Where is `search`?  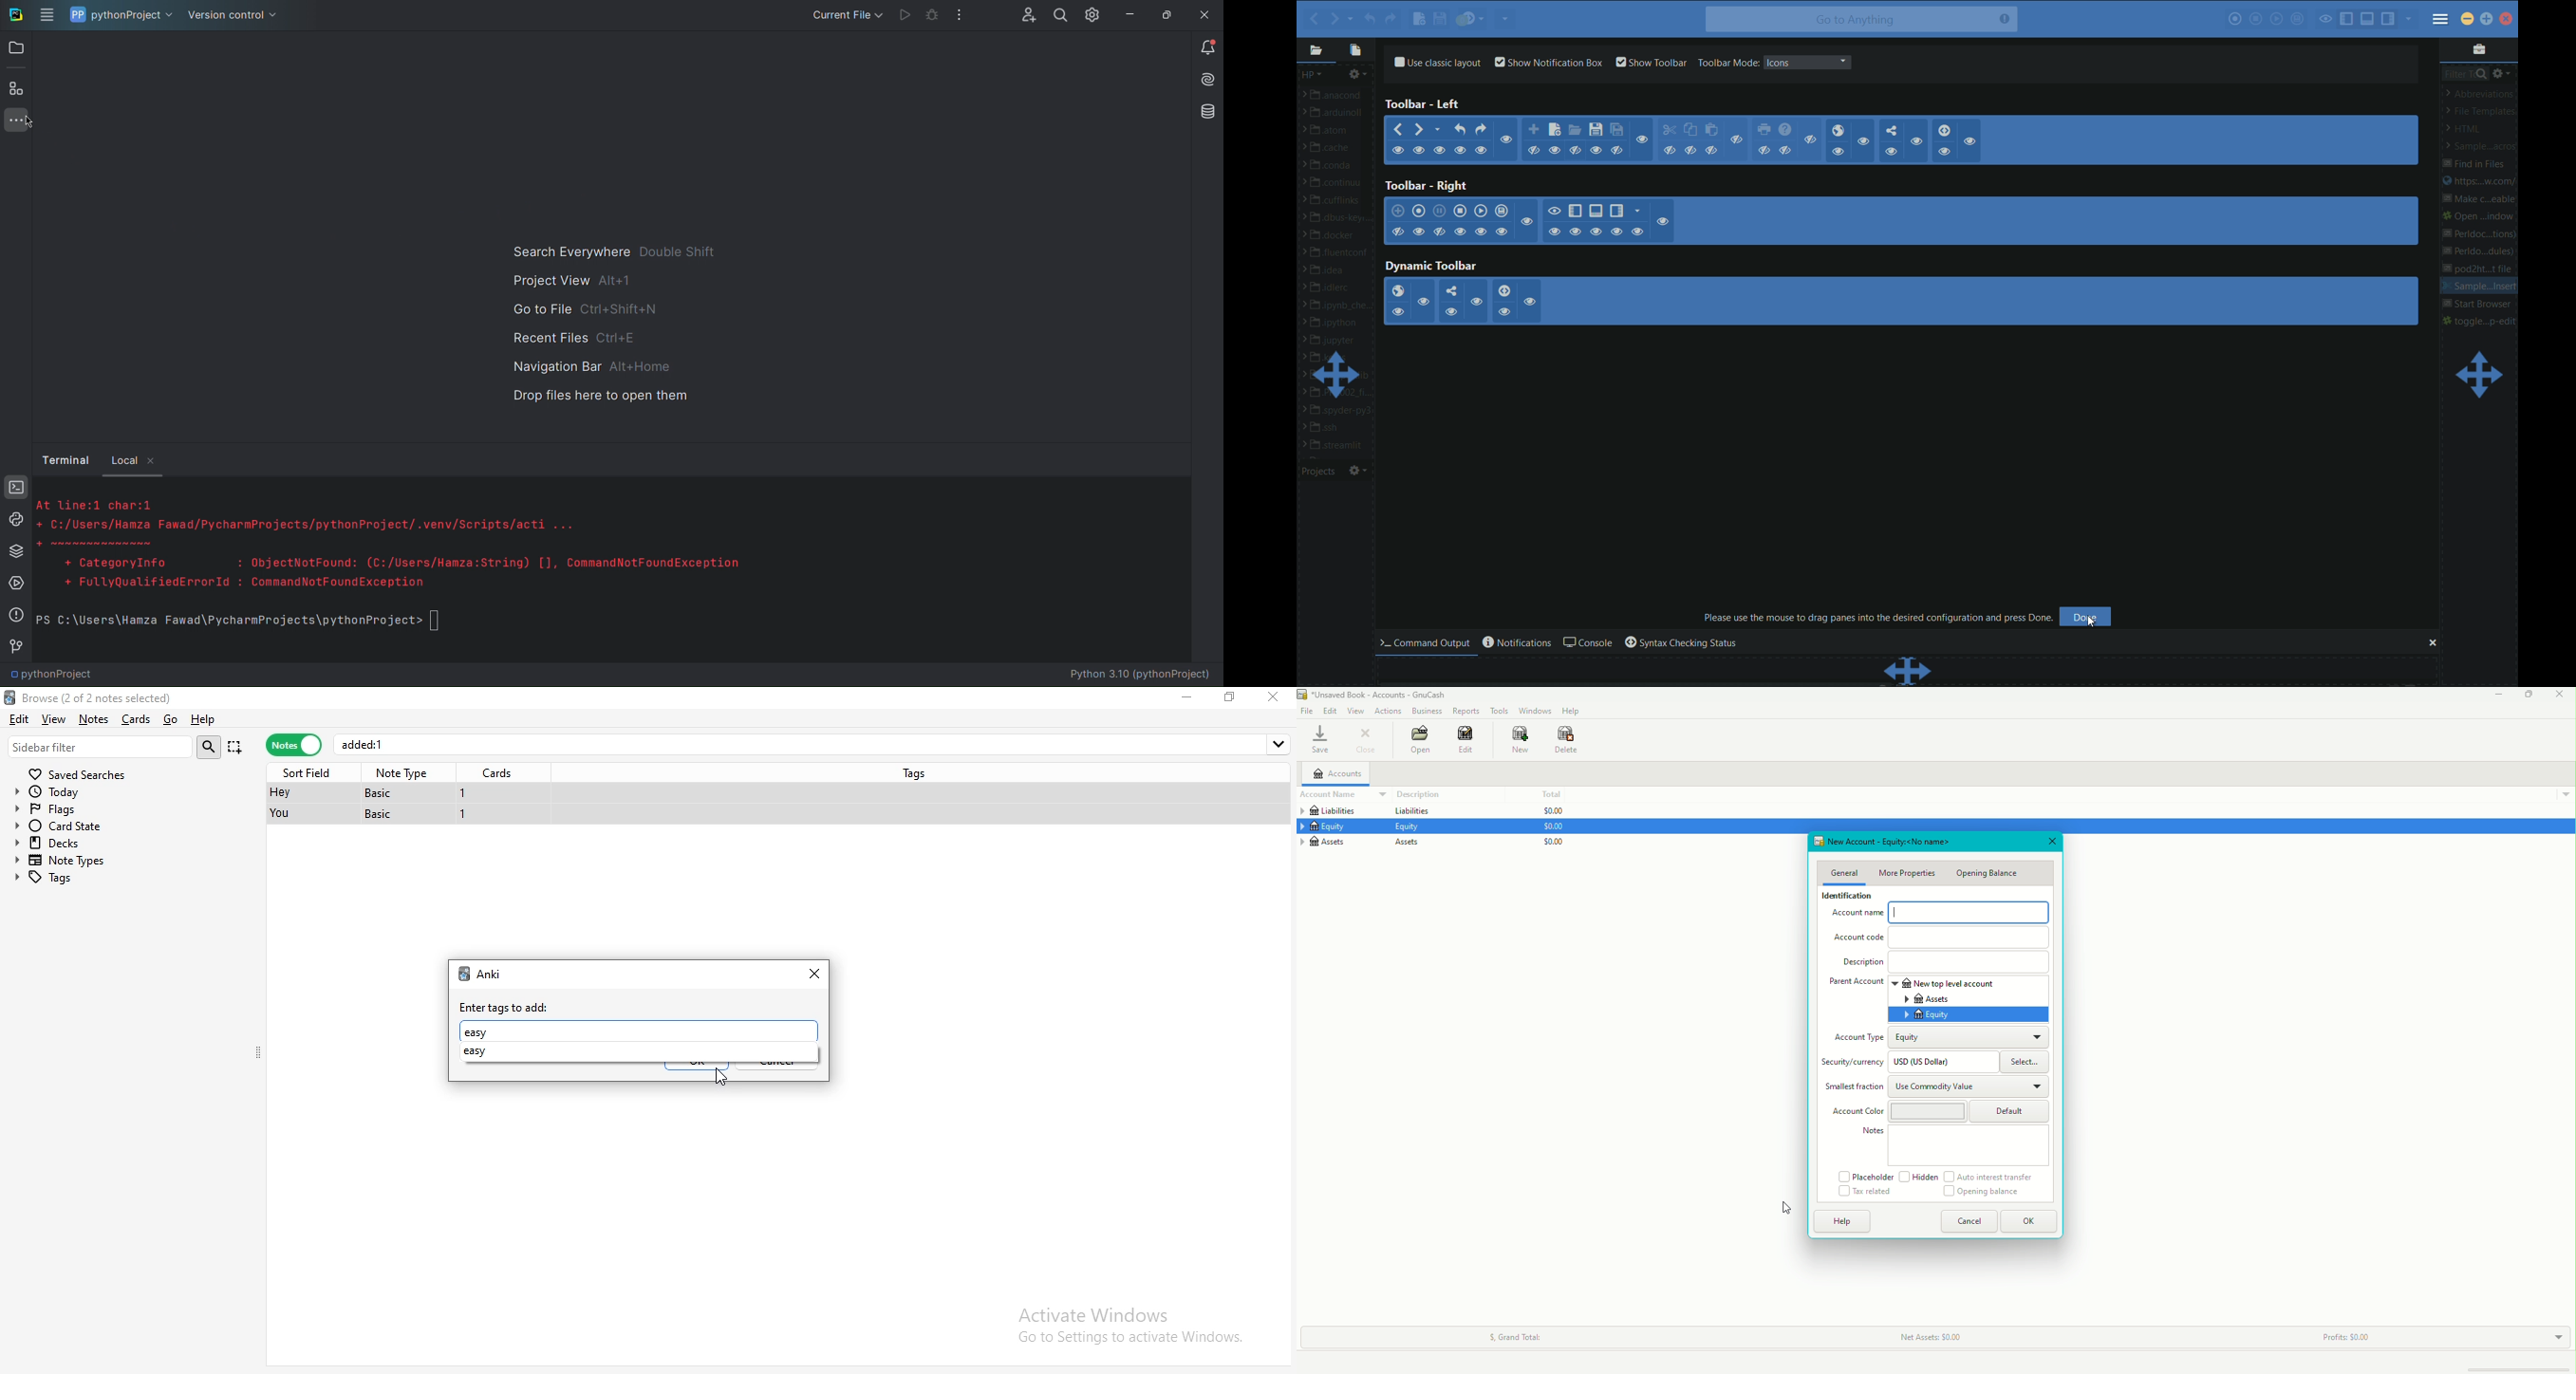 search is located at coordinates (212, 747).